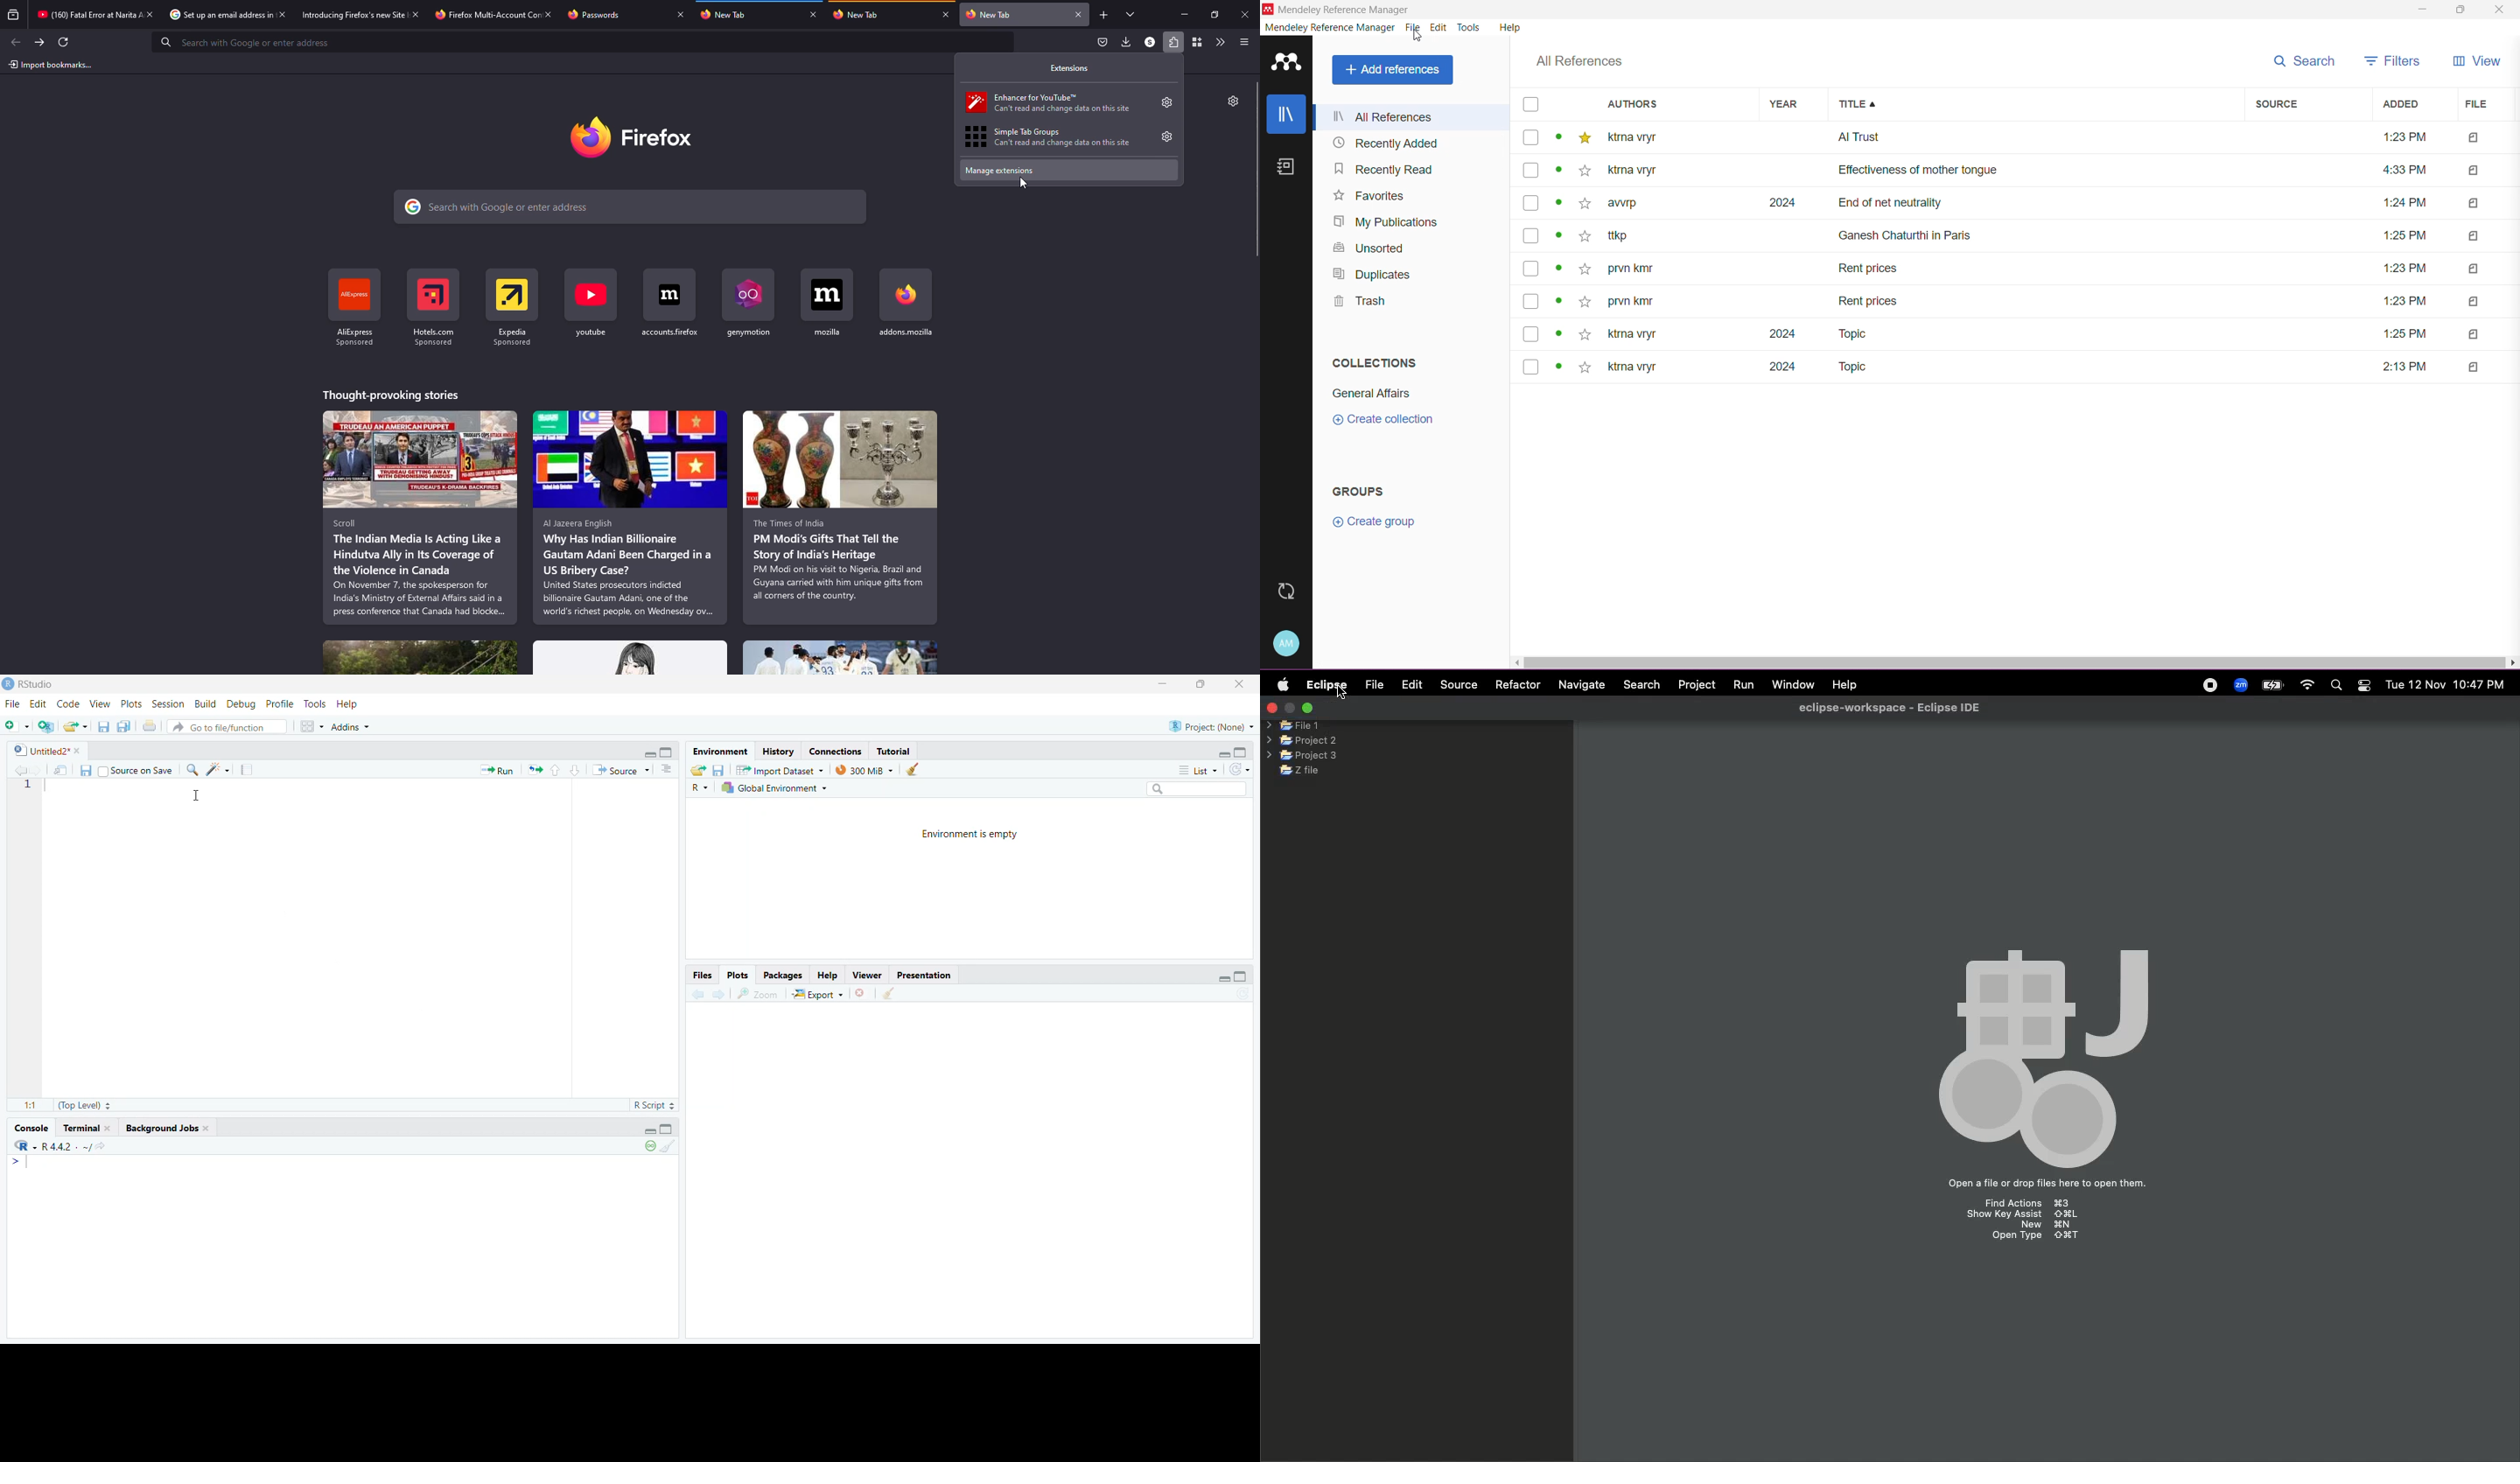 This screenshot has width=2520, height=1484. Describe the element at coordinates (856, 14) in the screenshot. I see `tab` at that location.